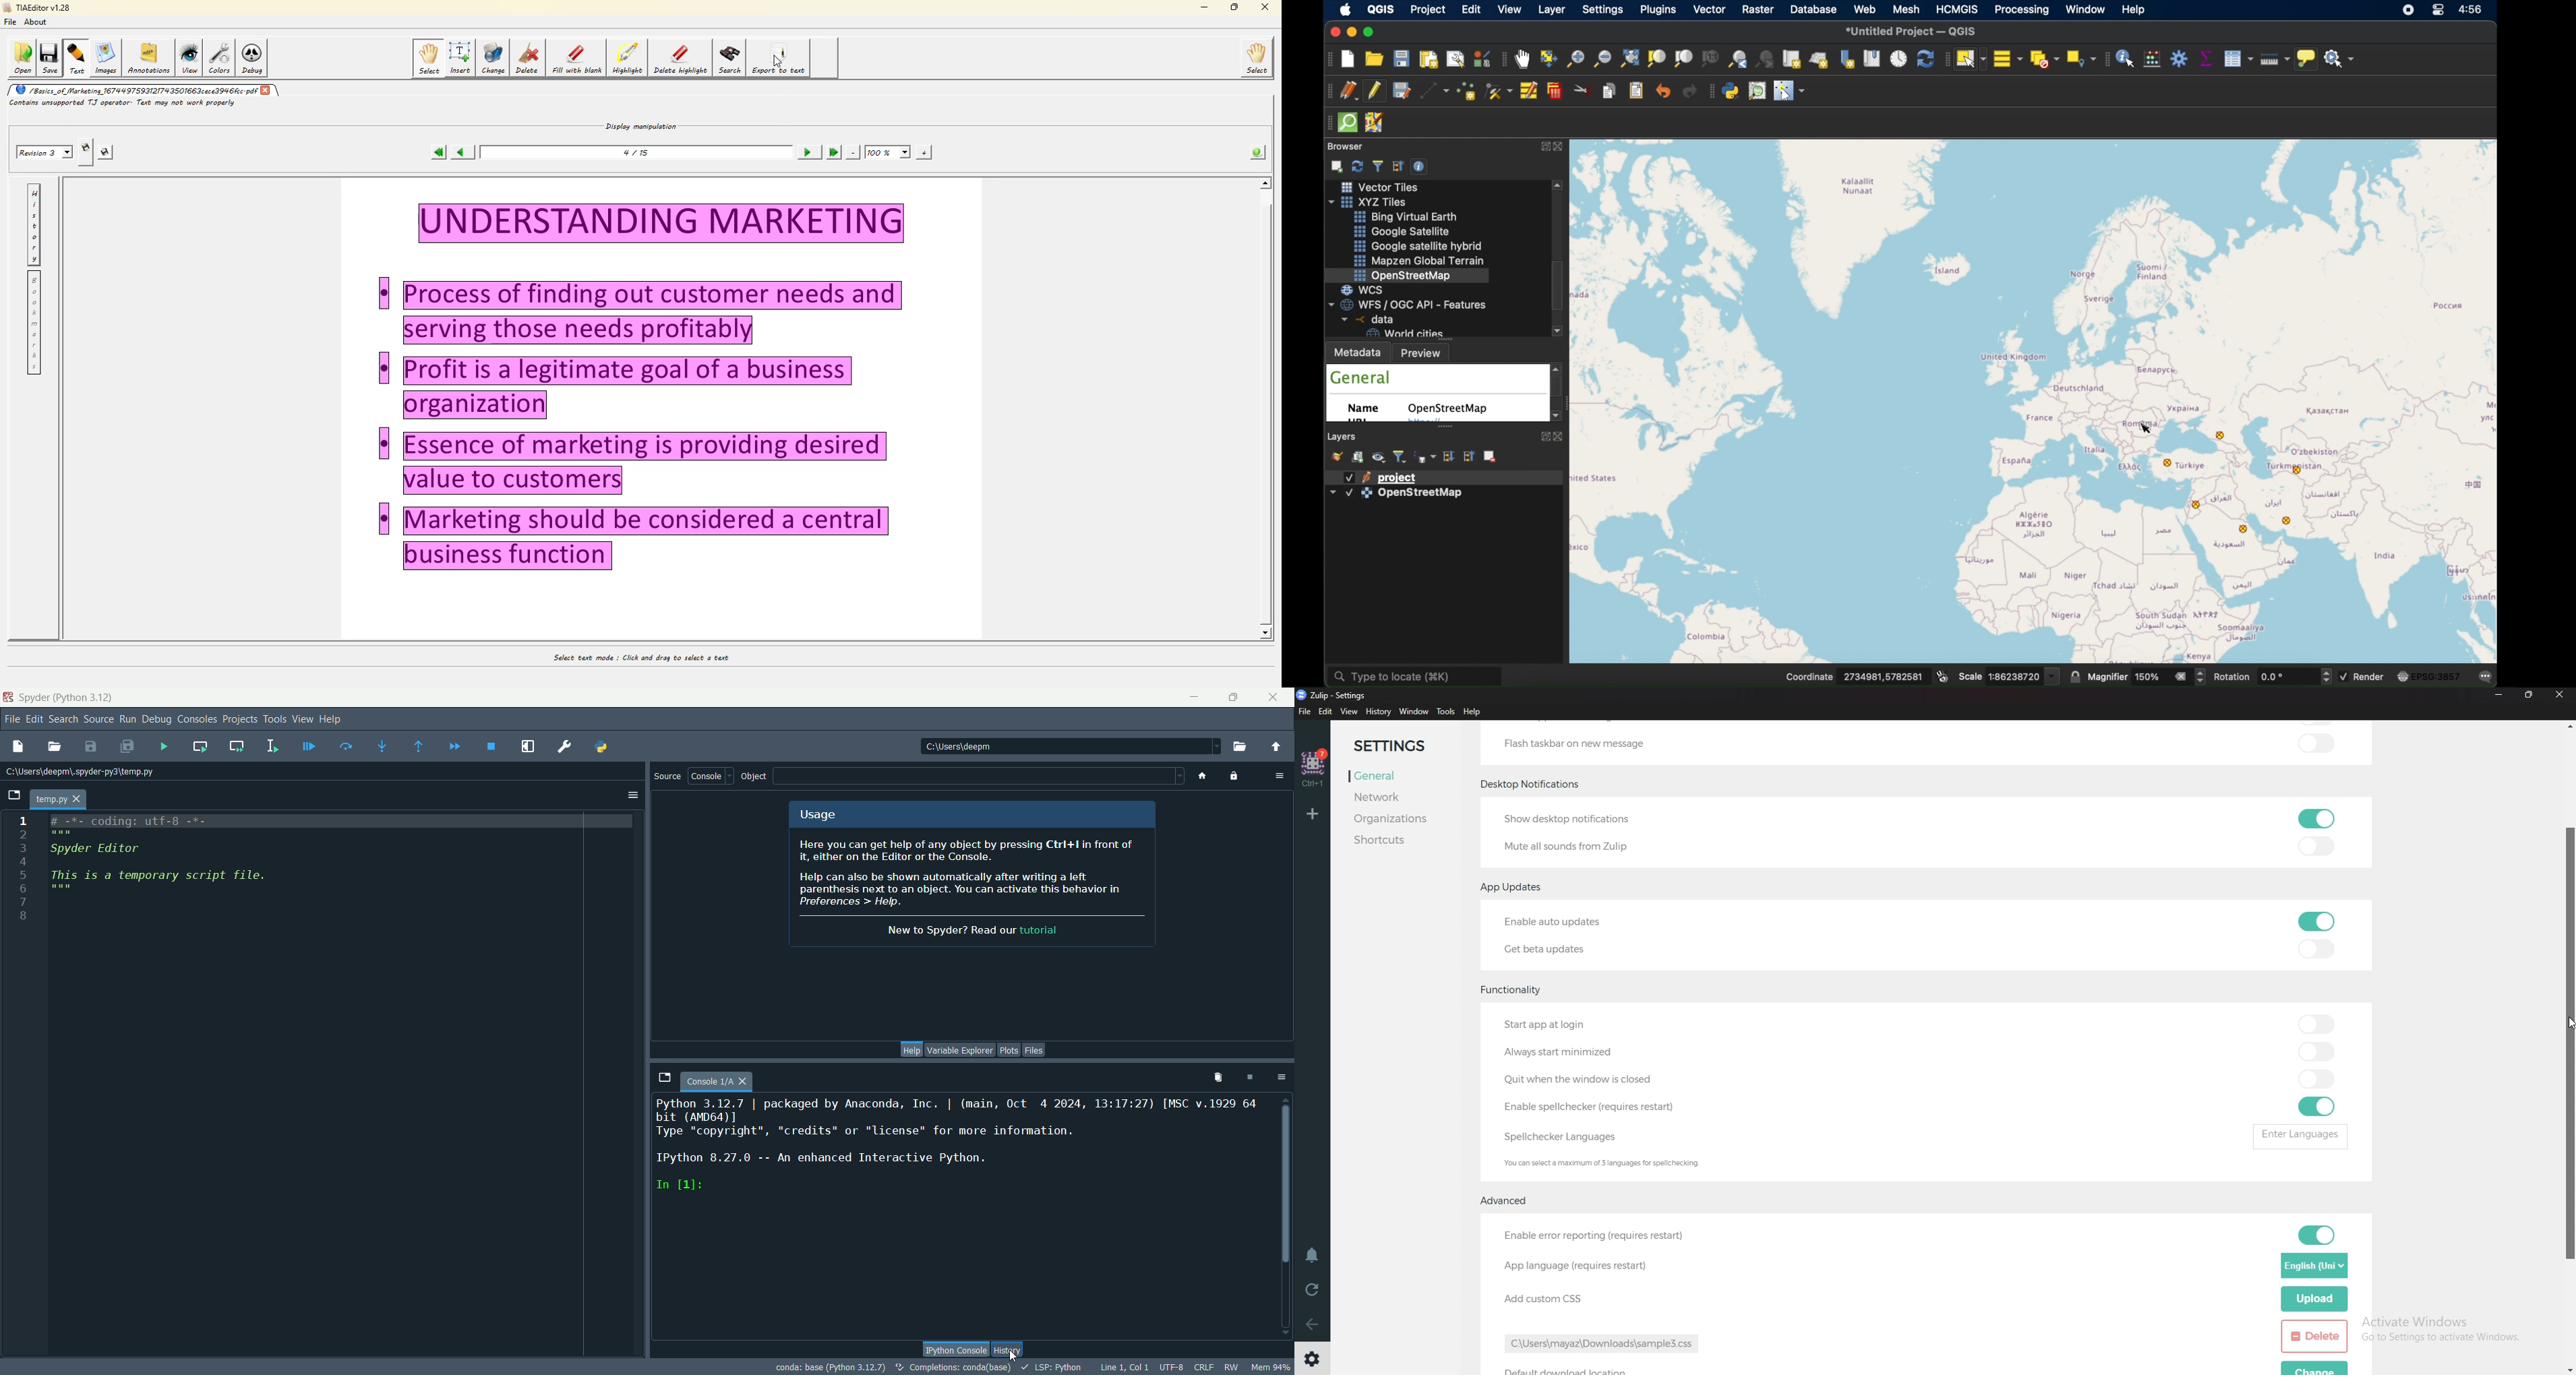  What do you see at coordinates (1957, 9) in the screenshot?
I see `HCMGIS` at bounding box center [1957, 9].